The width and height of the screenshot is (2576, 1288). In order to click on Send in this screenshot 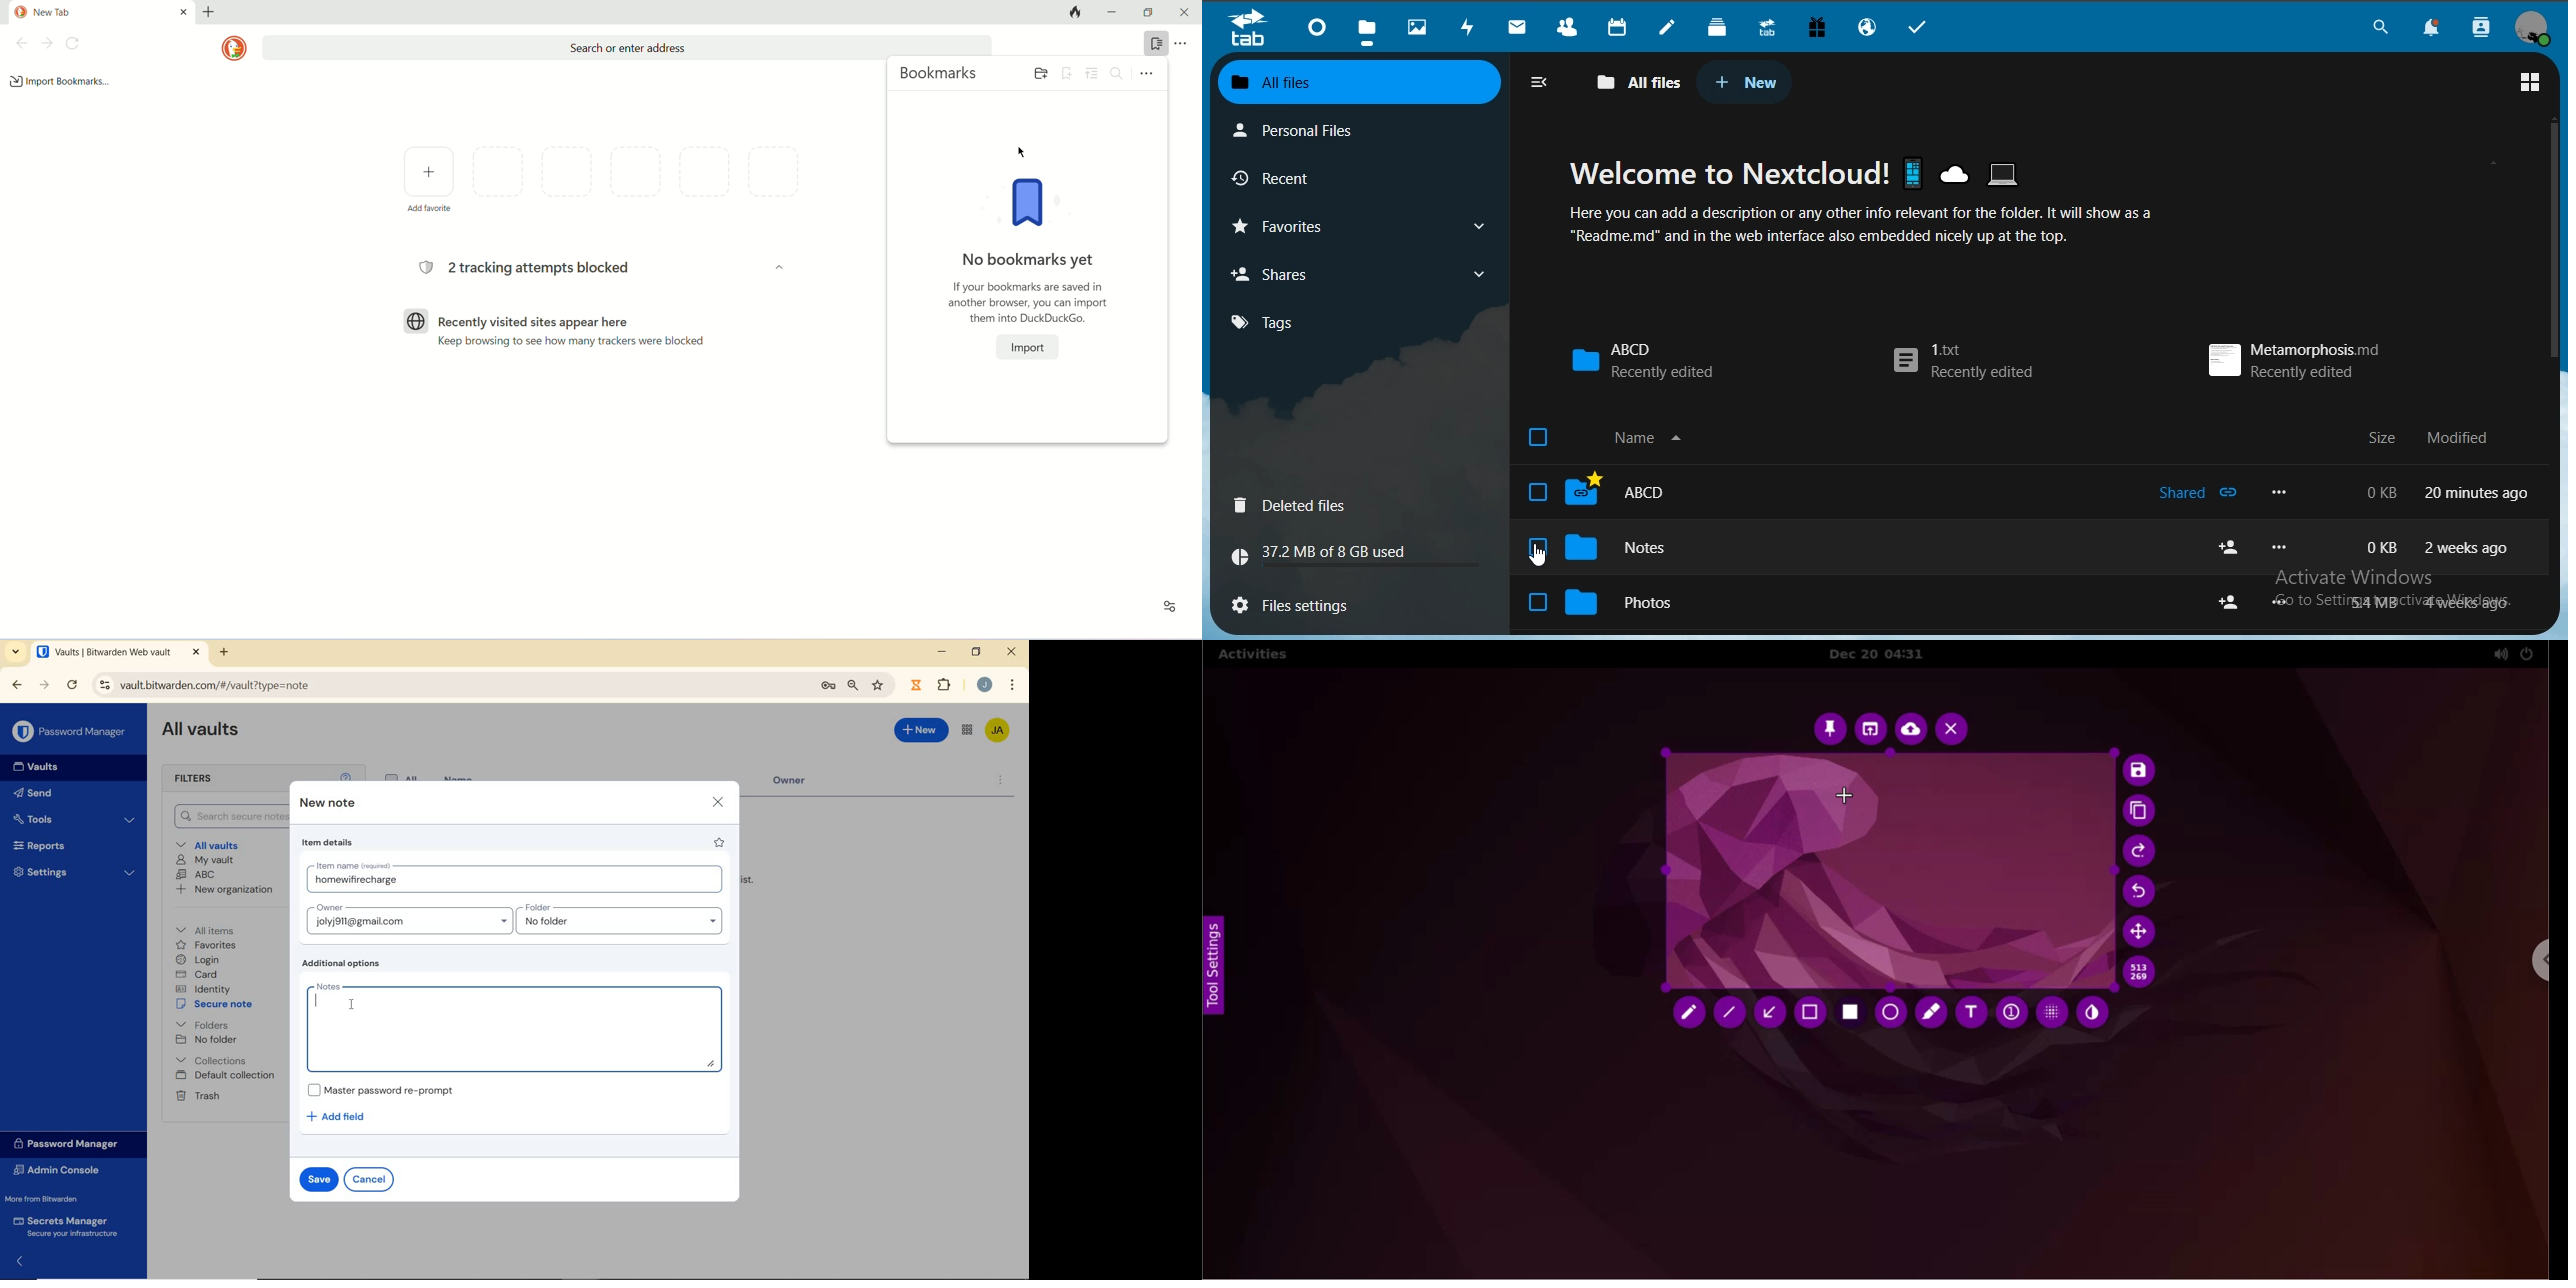, I will do `click(37, 792)`.